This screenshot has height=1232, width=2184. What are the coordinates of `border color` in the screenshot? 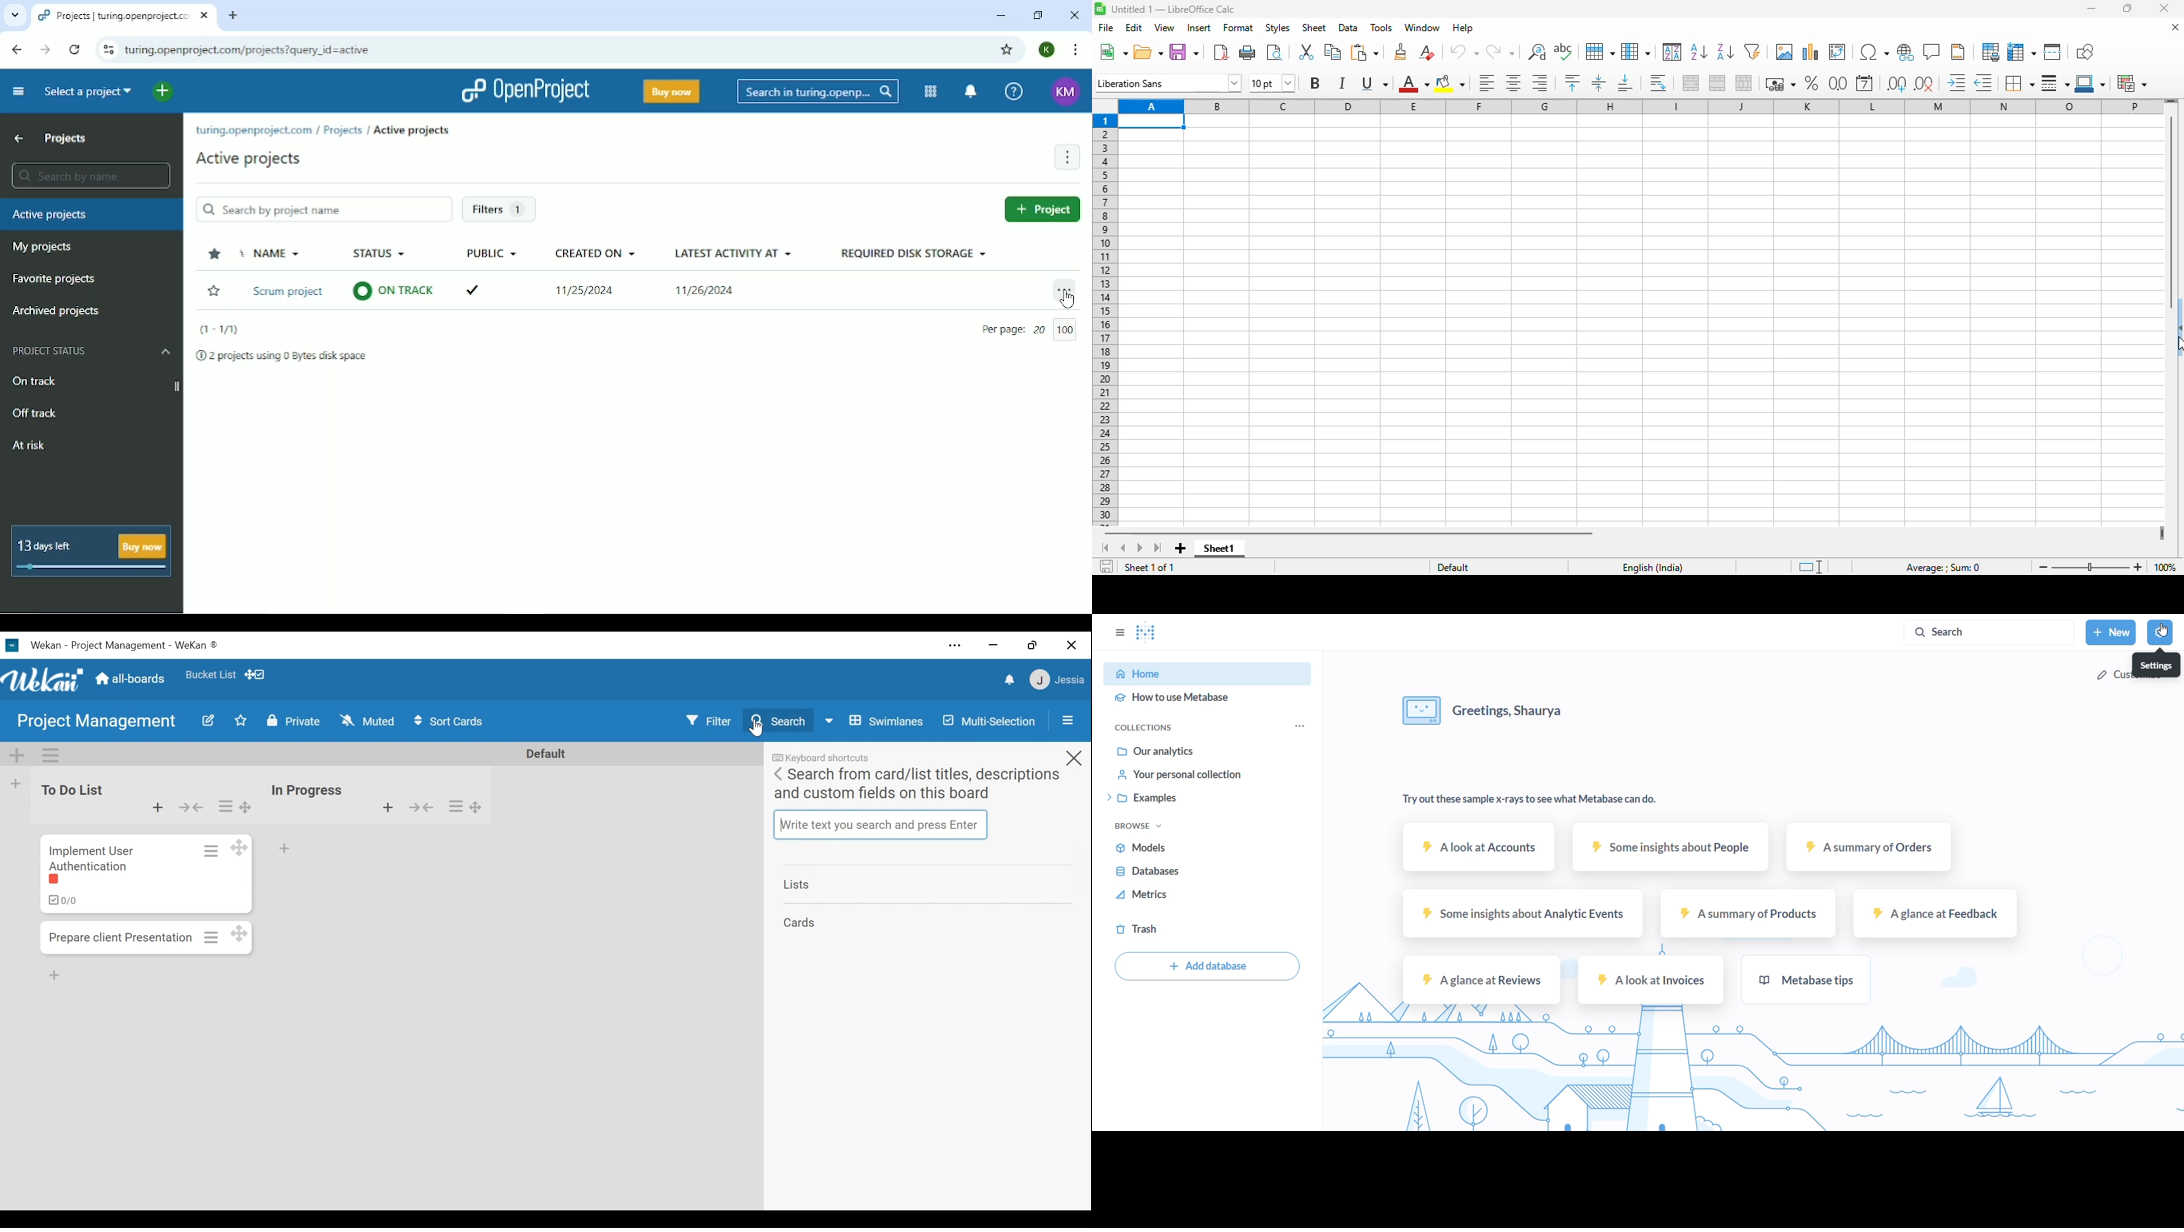 It's located at (2091, 83).